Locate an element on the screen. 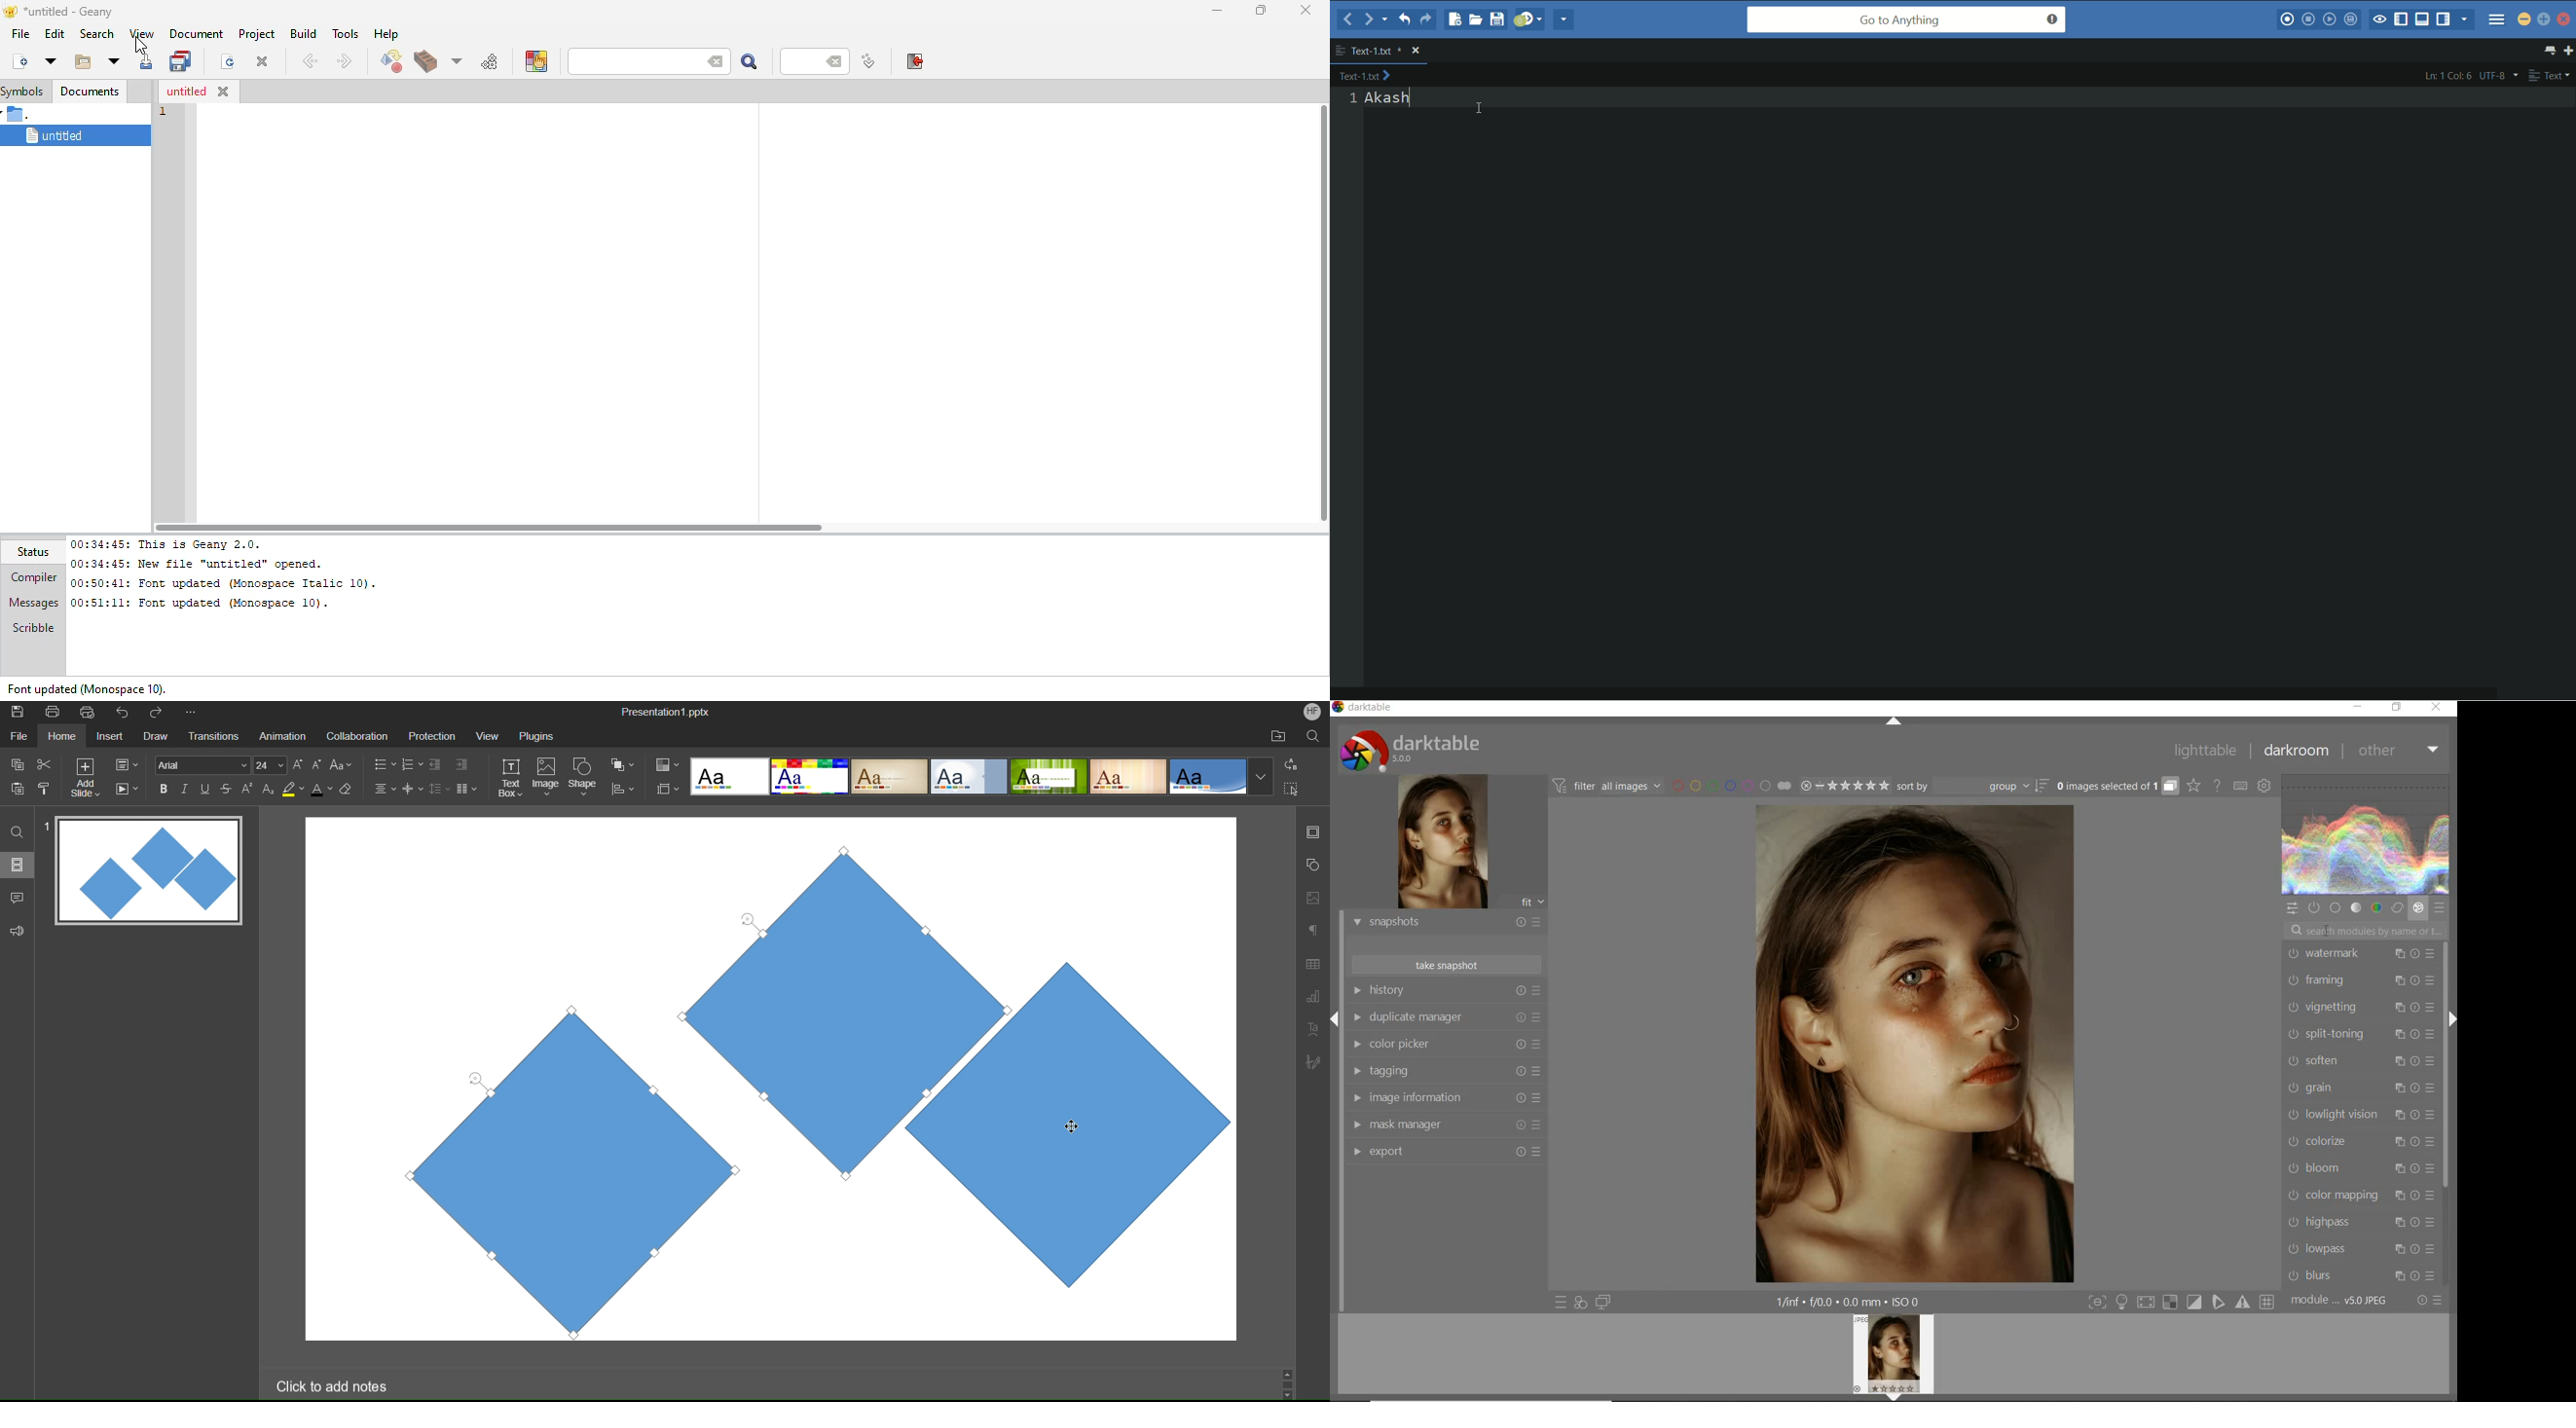  search modules by name is located at coordinates (2366, 931).